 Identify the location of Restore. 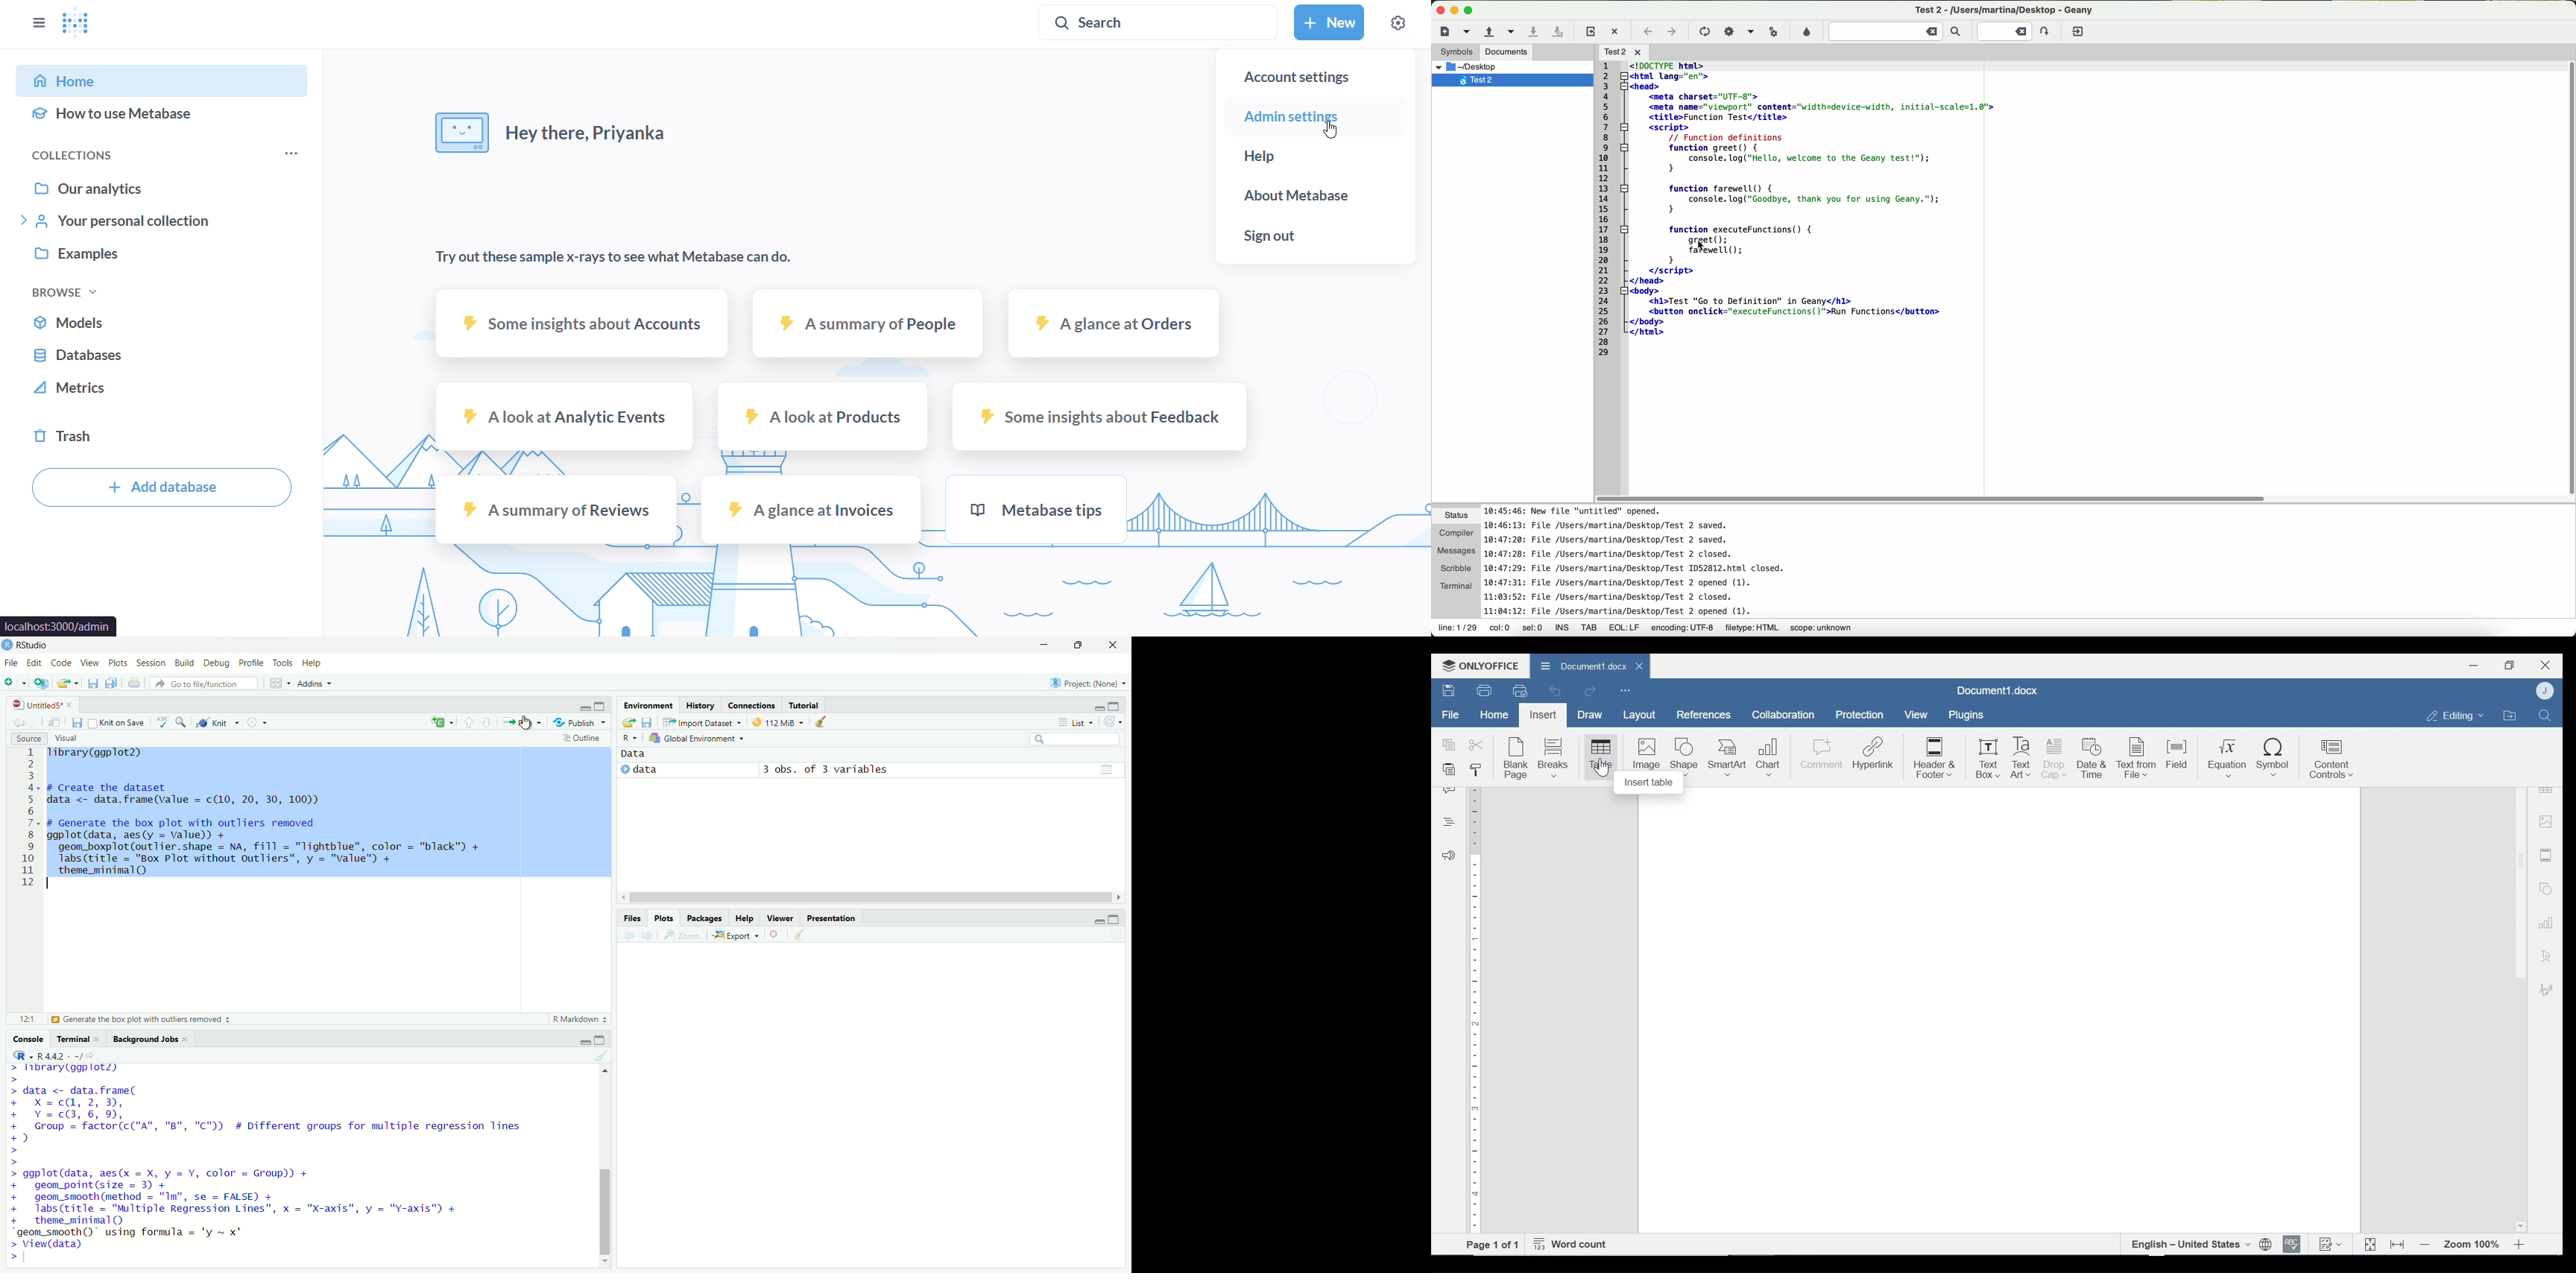
(2509, 665).